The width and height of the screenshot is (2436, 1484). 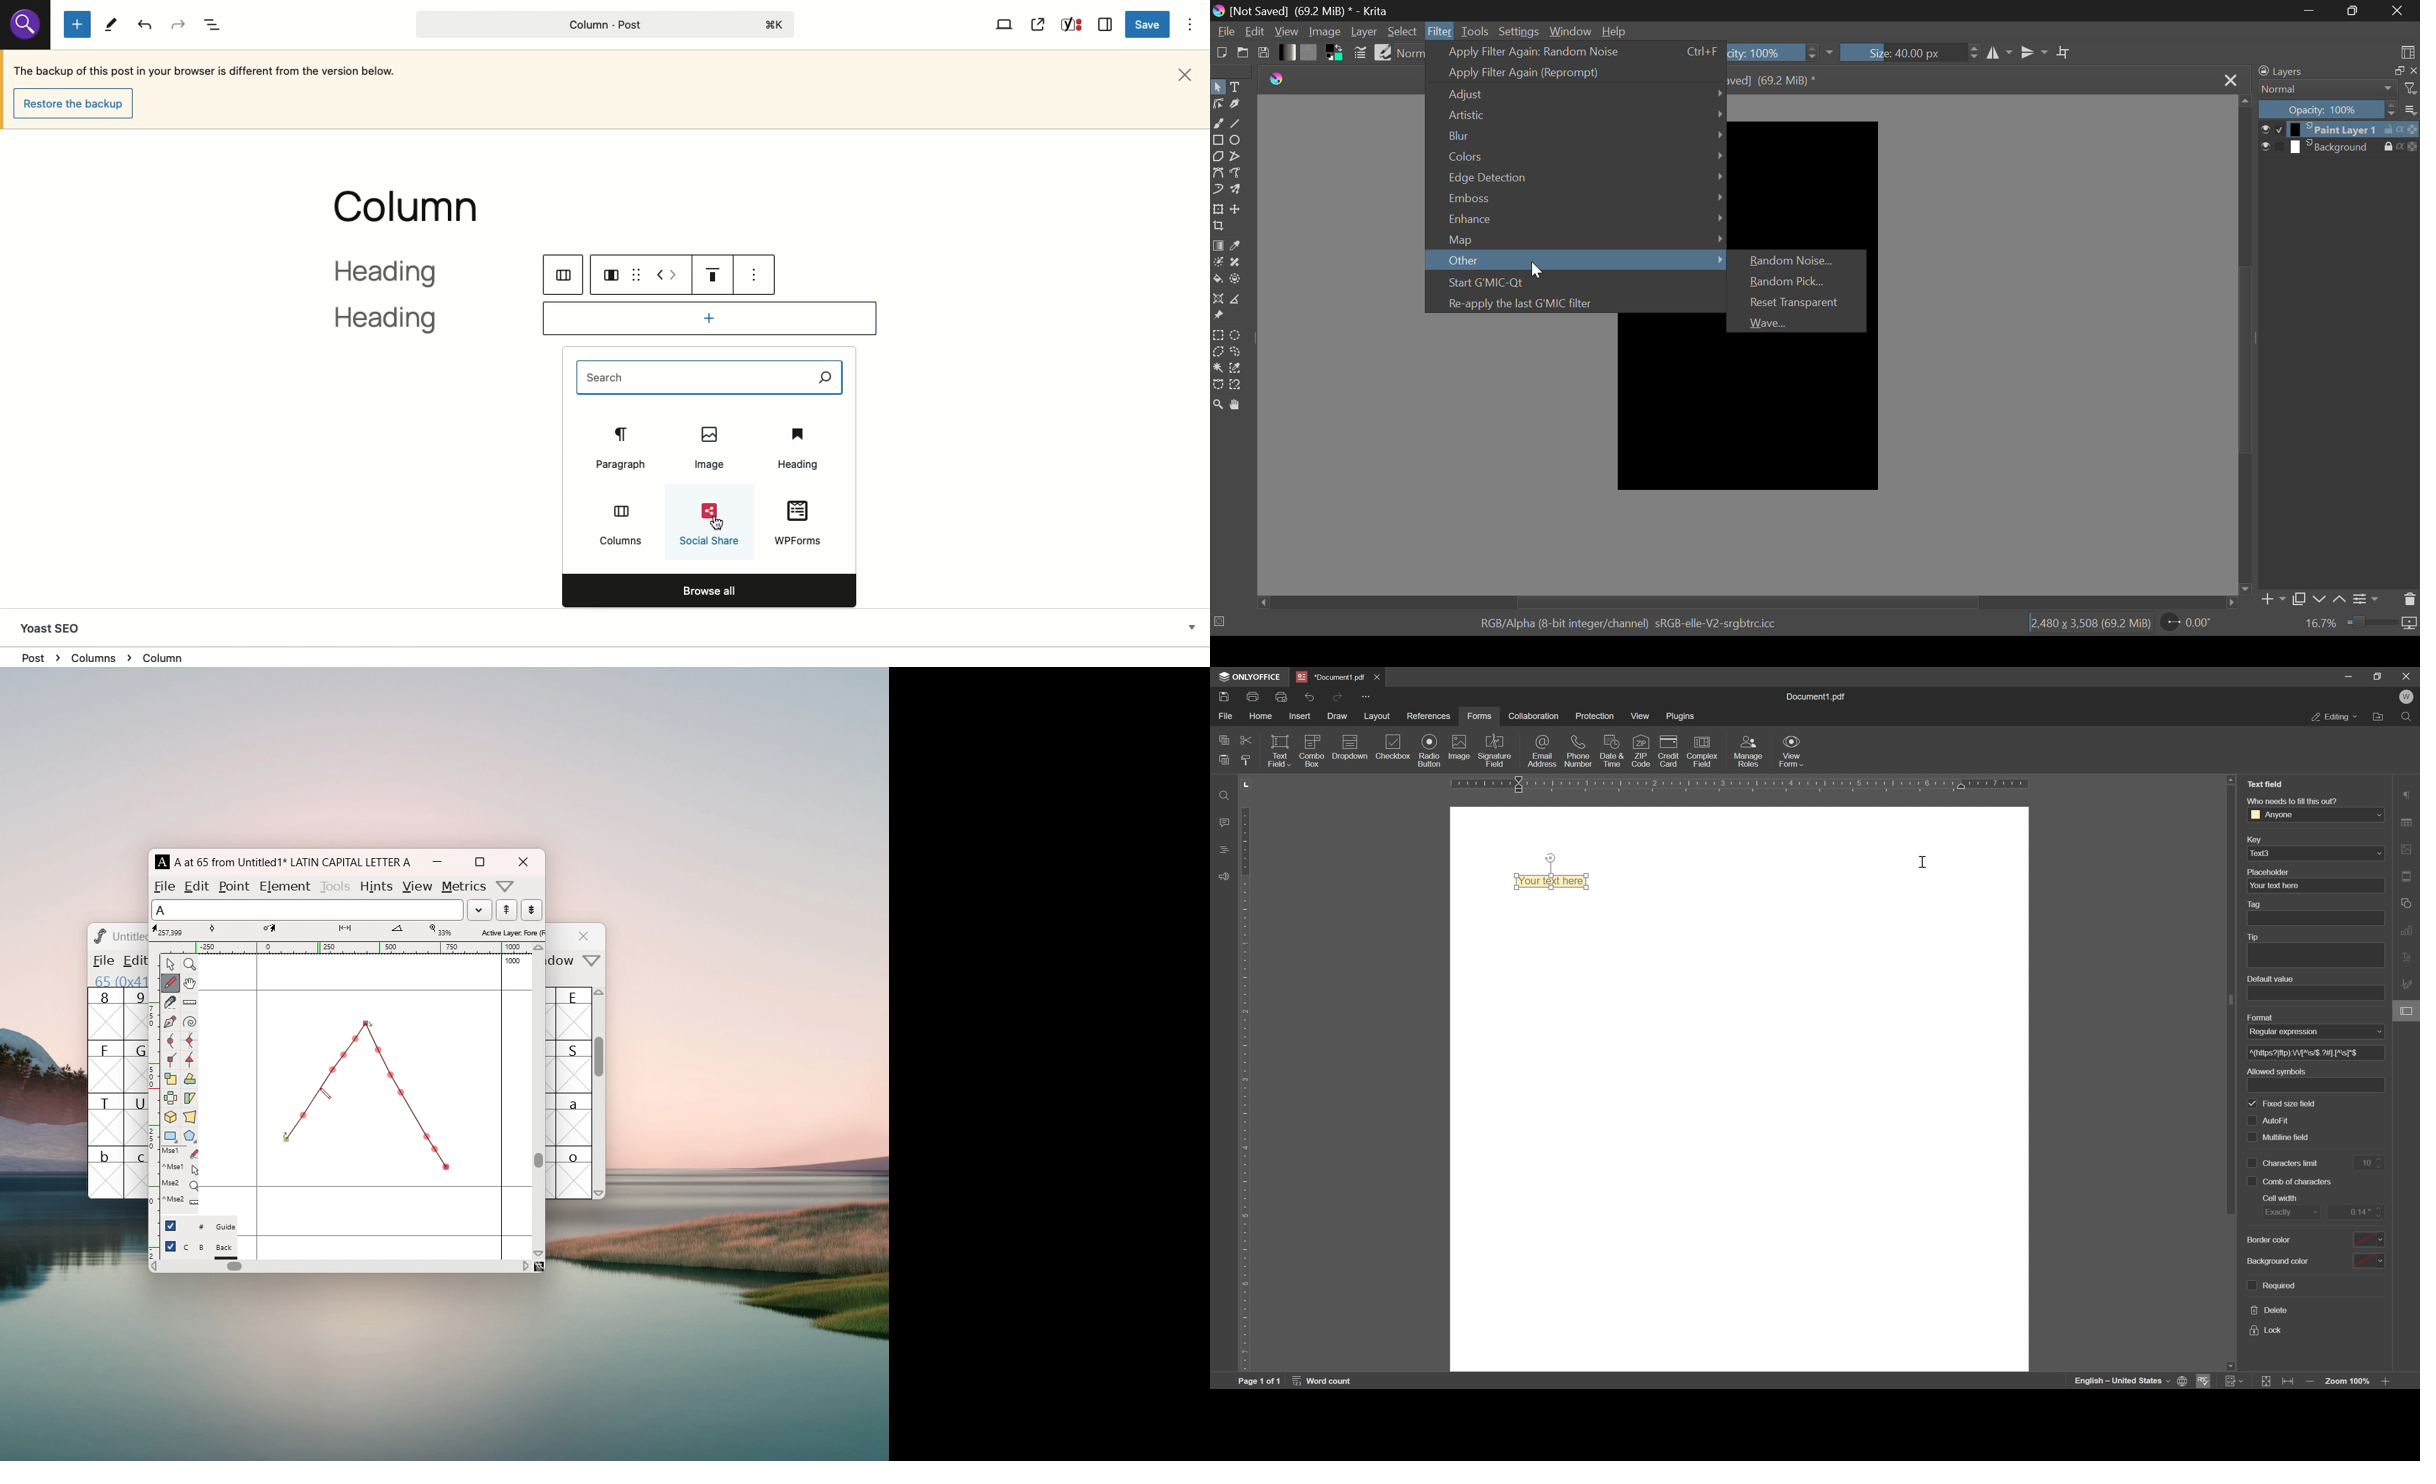 What do you see at coordinates (99, 935) in the screenshot?
I see `logo` at bounding box center [99, 935].